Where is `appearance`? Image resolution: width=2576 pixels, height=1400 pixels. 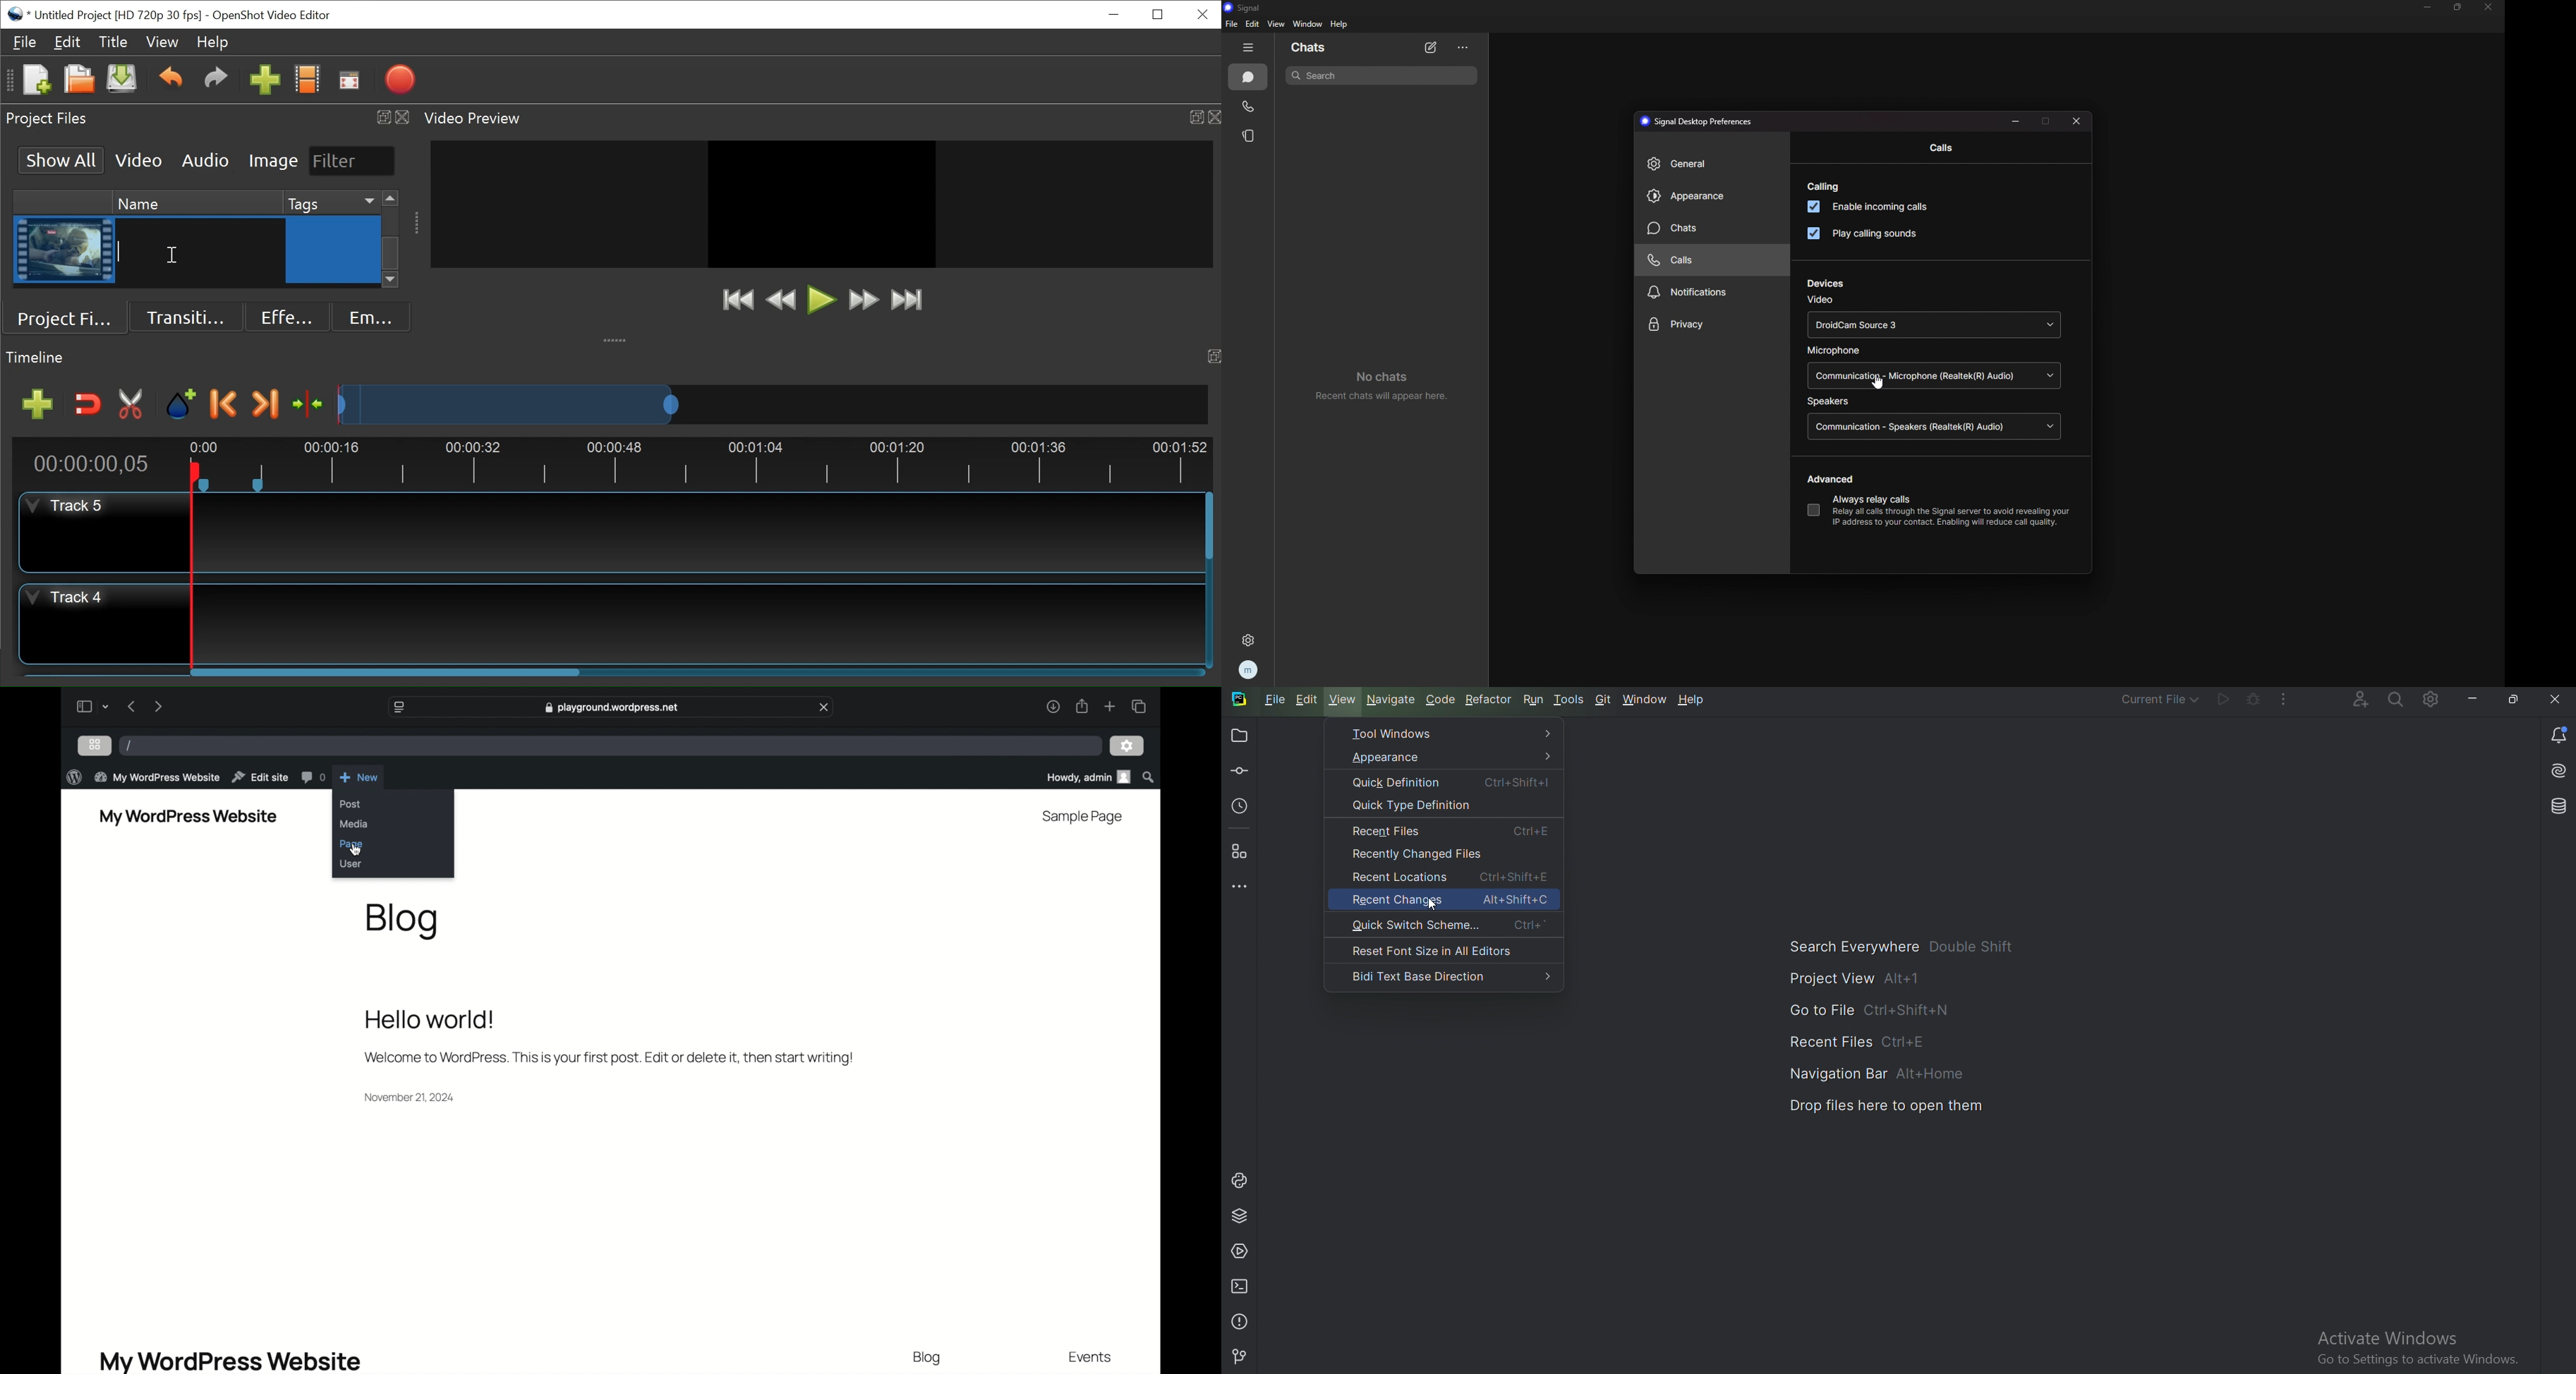 appearance is located at coordinates (1709, 196).